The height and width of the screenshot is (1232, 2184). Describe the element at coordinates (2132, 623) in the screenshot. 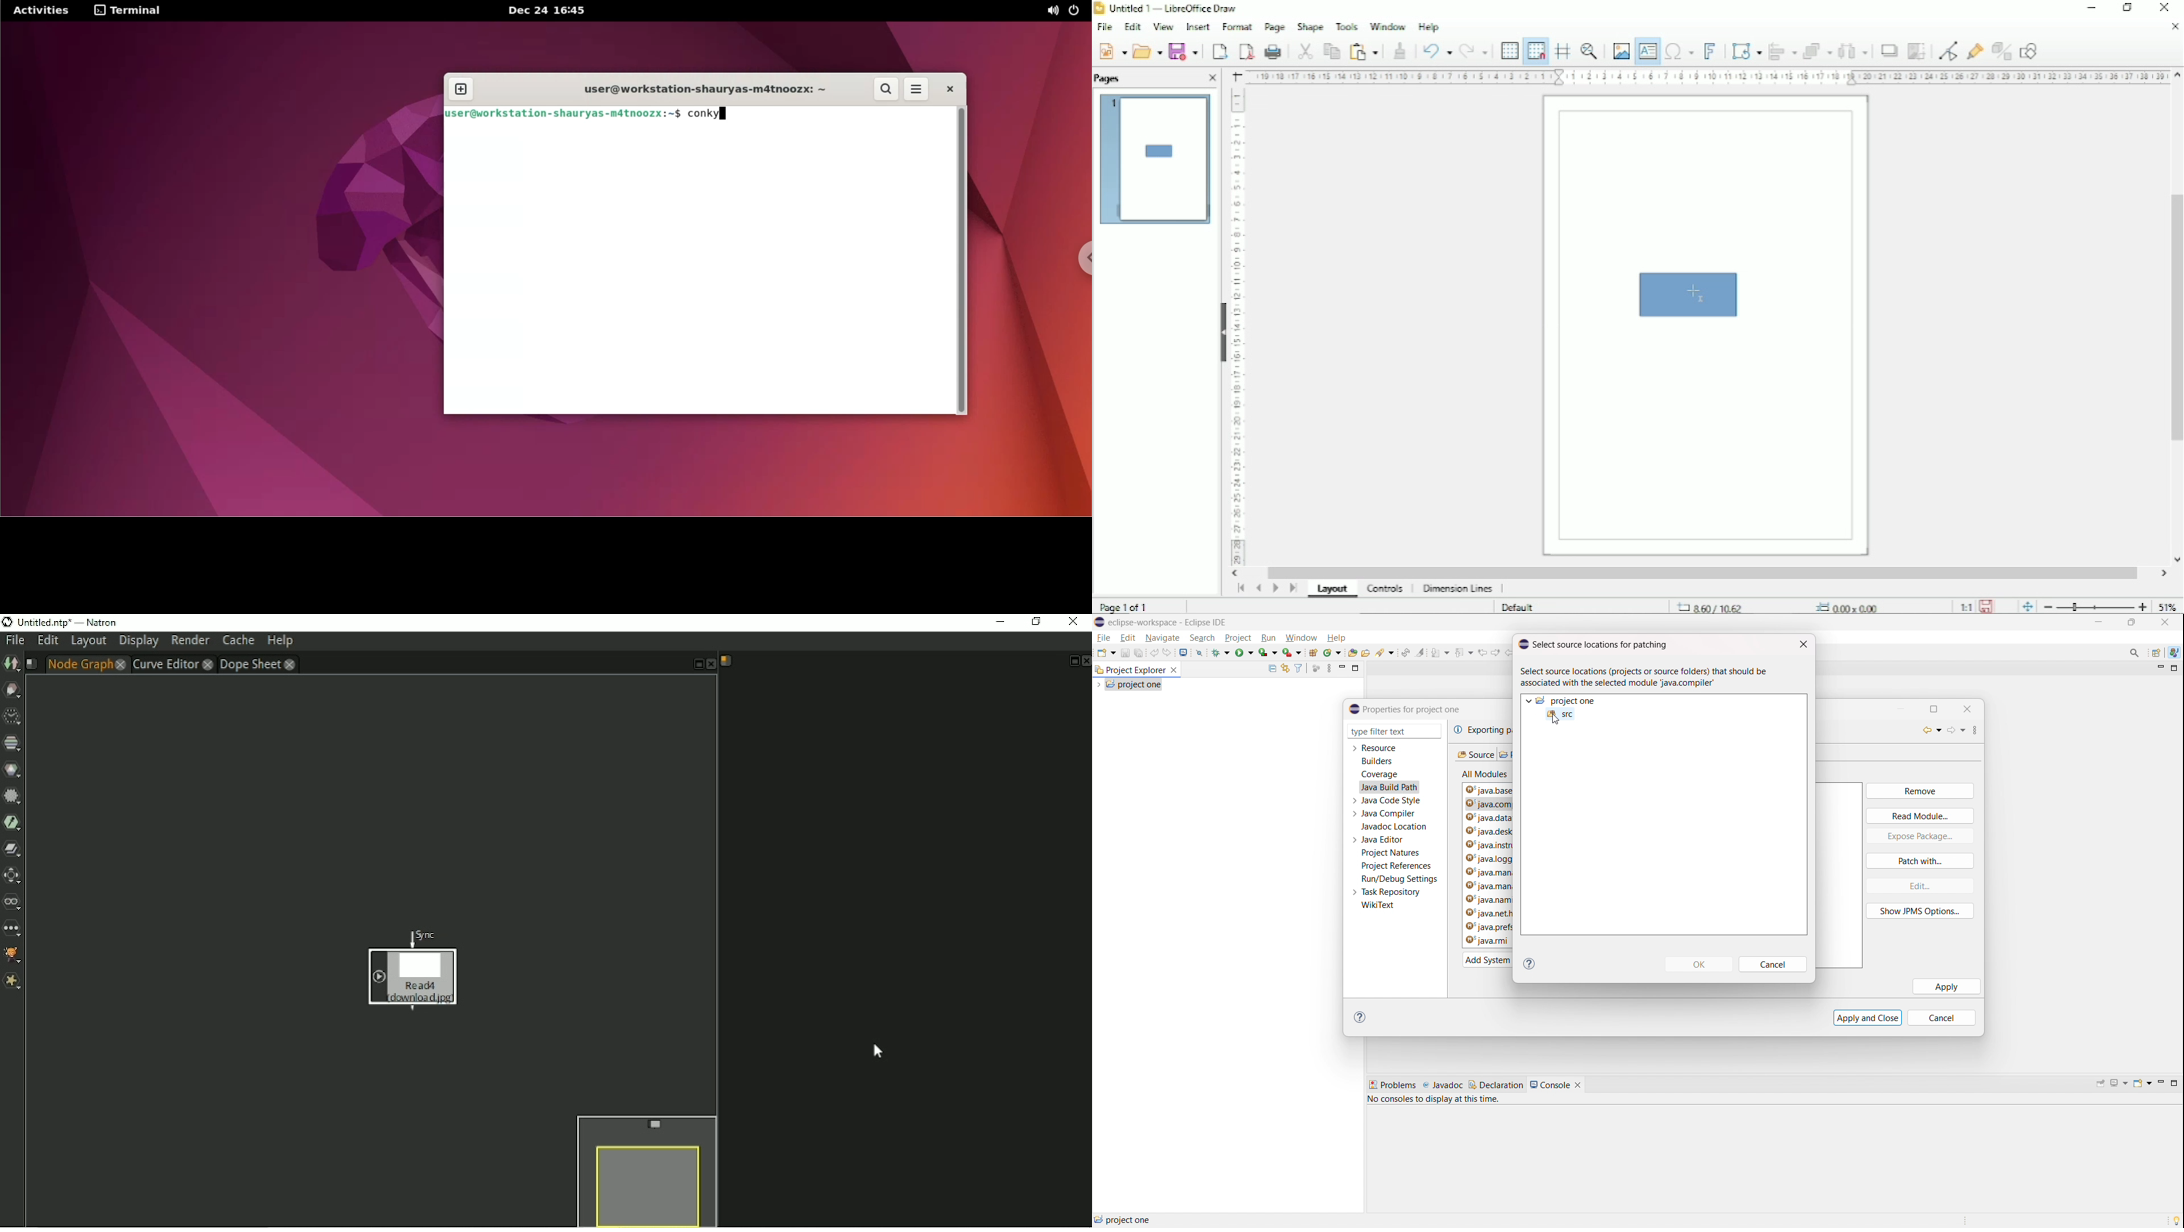

I see `minimize` at that location.